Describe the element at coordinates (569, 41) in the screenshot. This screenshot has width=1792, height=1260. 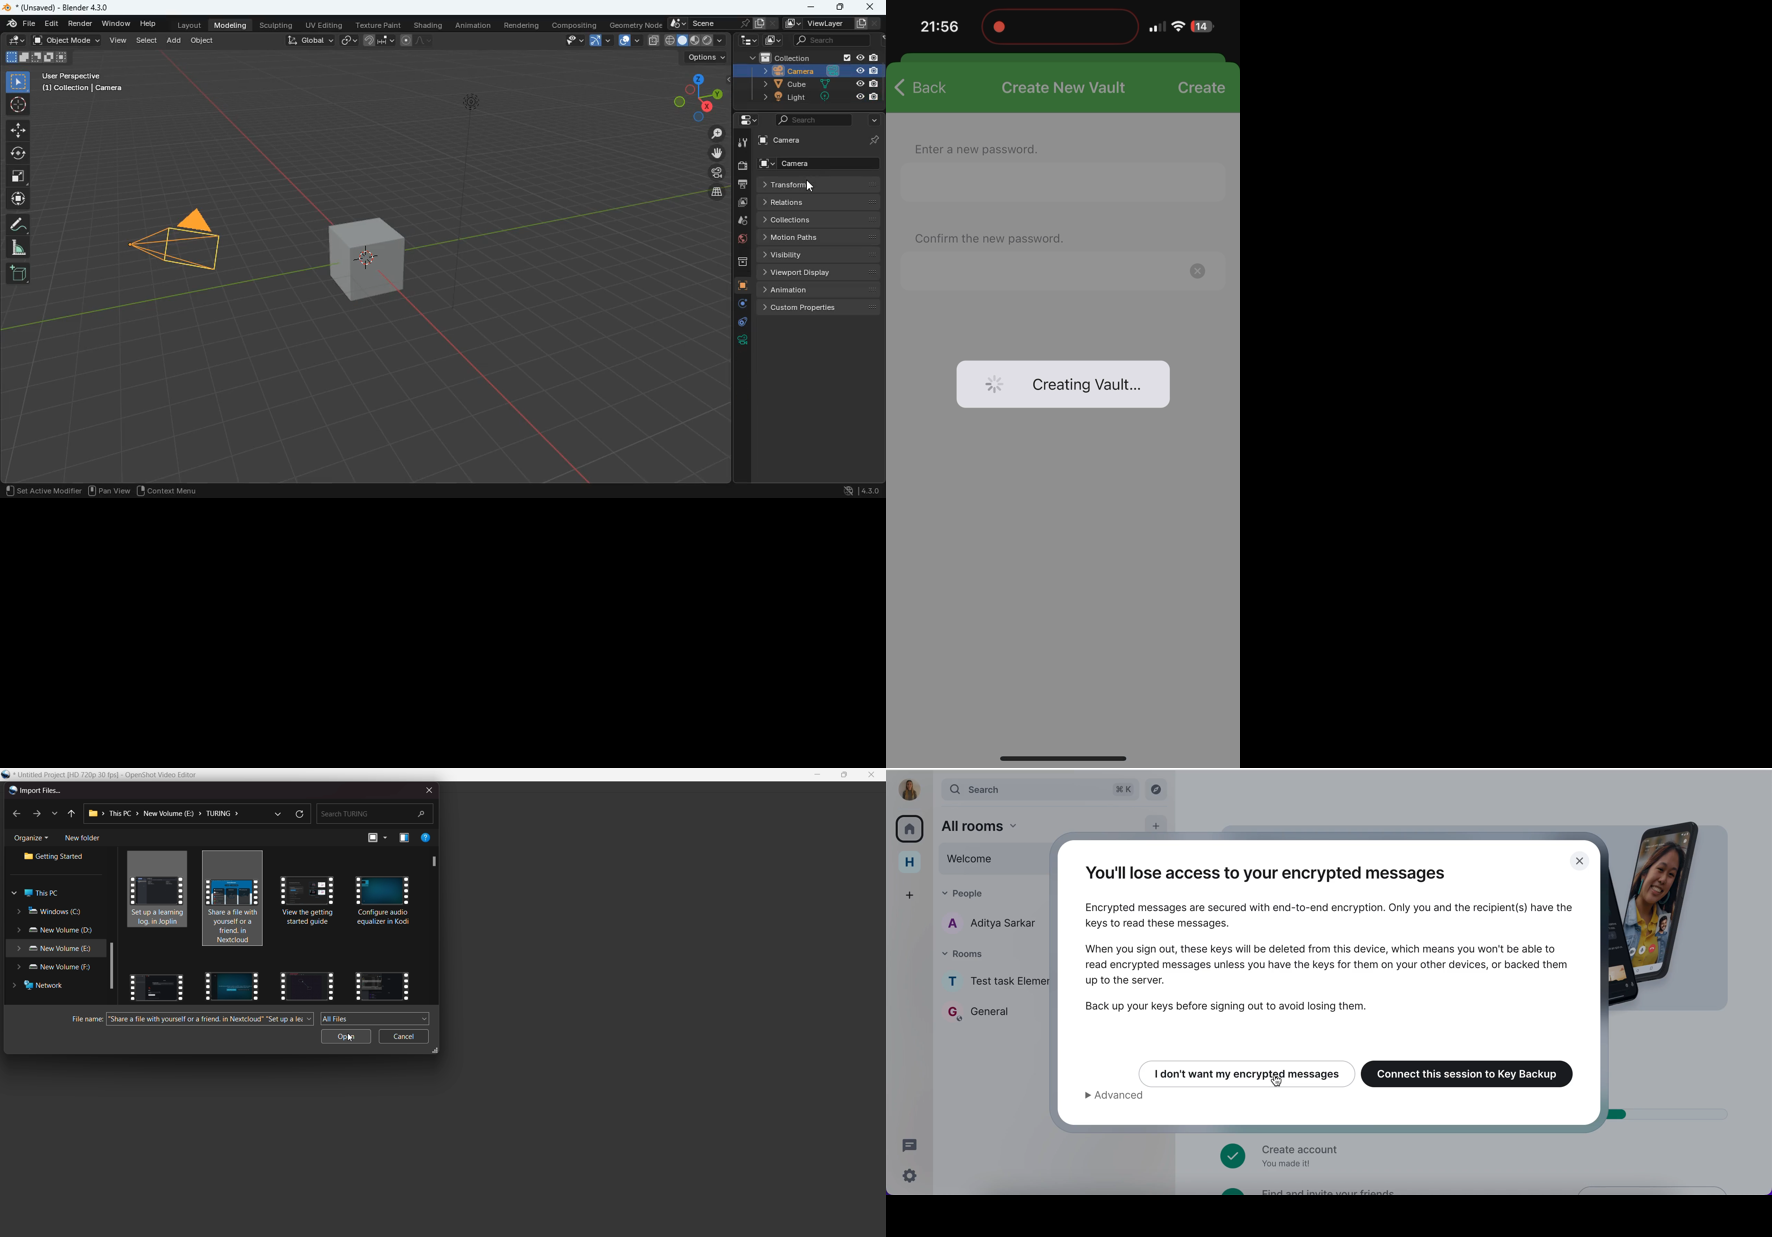
I see `view` at that location.